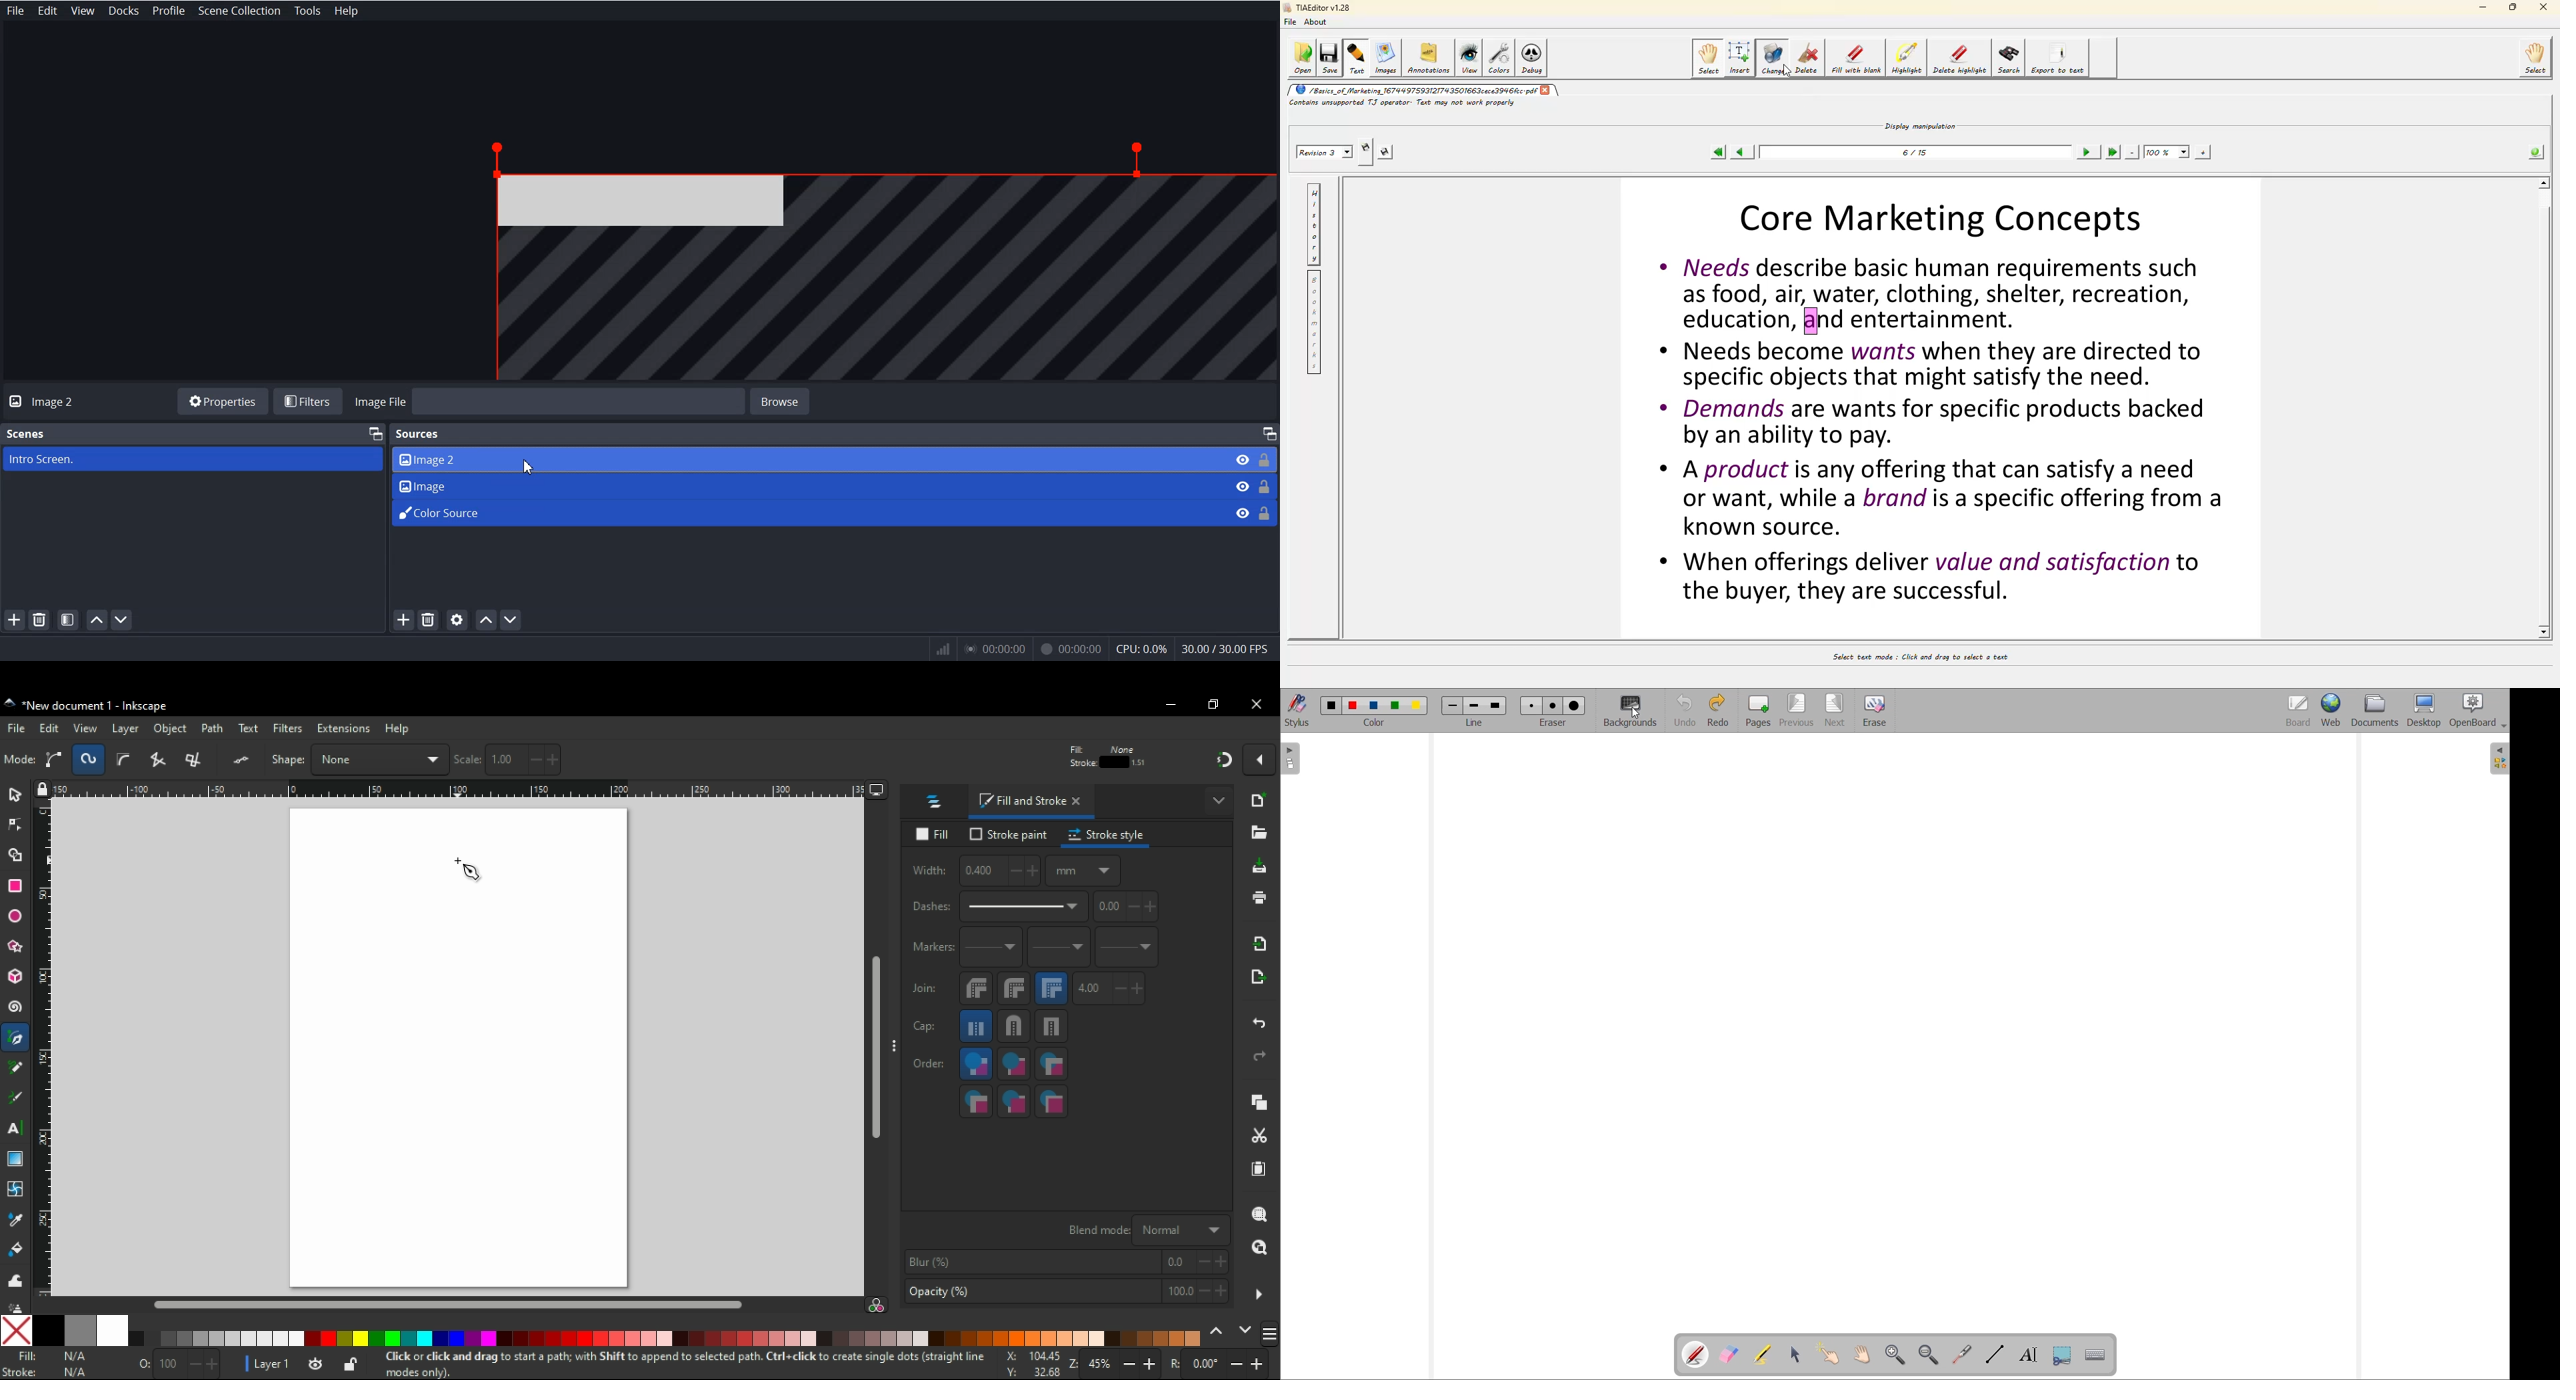 The image size is (2576, 1400). What do you see at coordinates (79, 1330) in the screenshot?
I see `50% grey` at bounding box center [79, 1330].